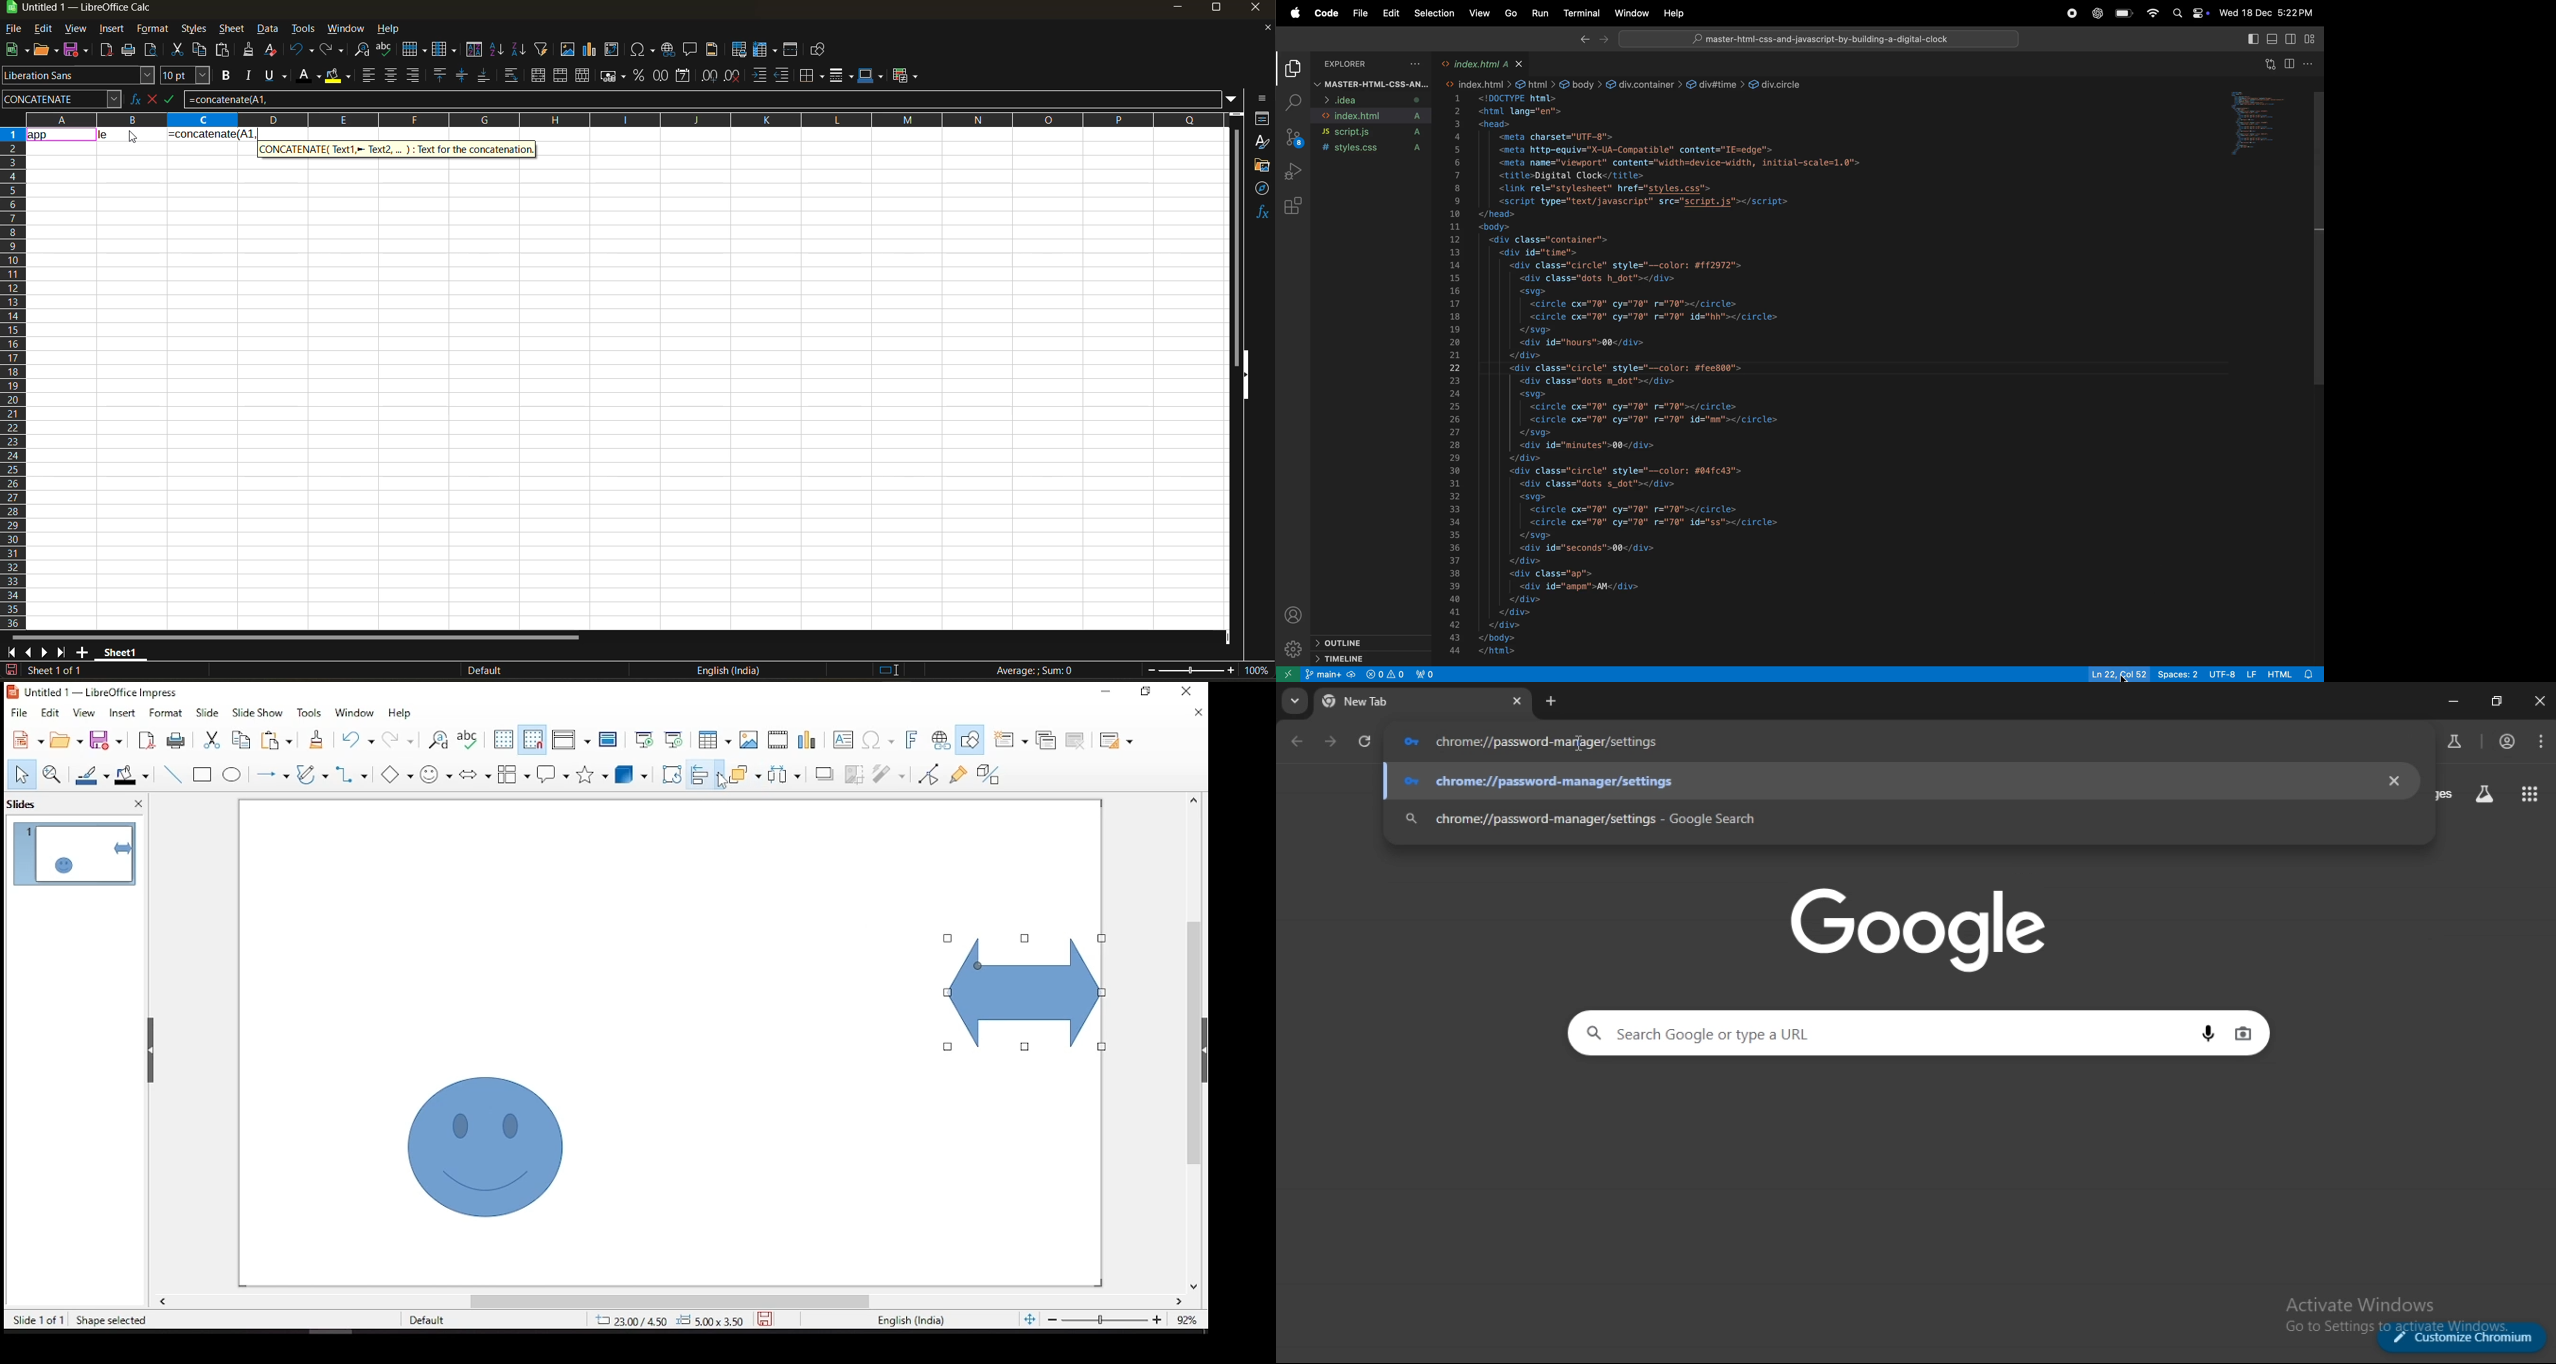  What do you see at coordinates (1177, 8) in the screenshot?
I see `minimize` at bounding box center [1177, 8].